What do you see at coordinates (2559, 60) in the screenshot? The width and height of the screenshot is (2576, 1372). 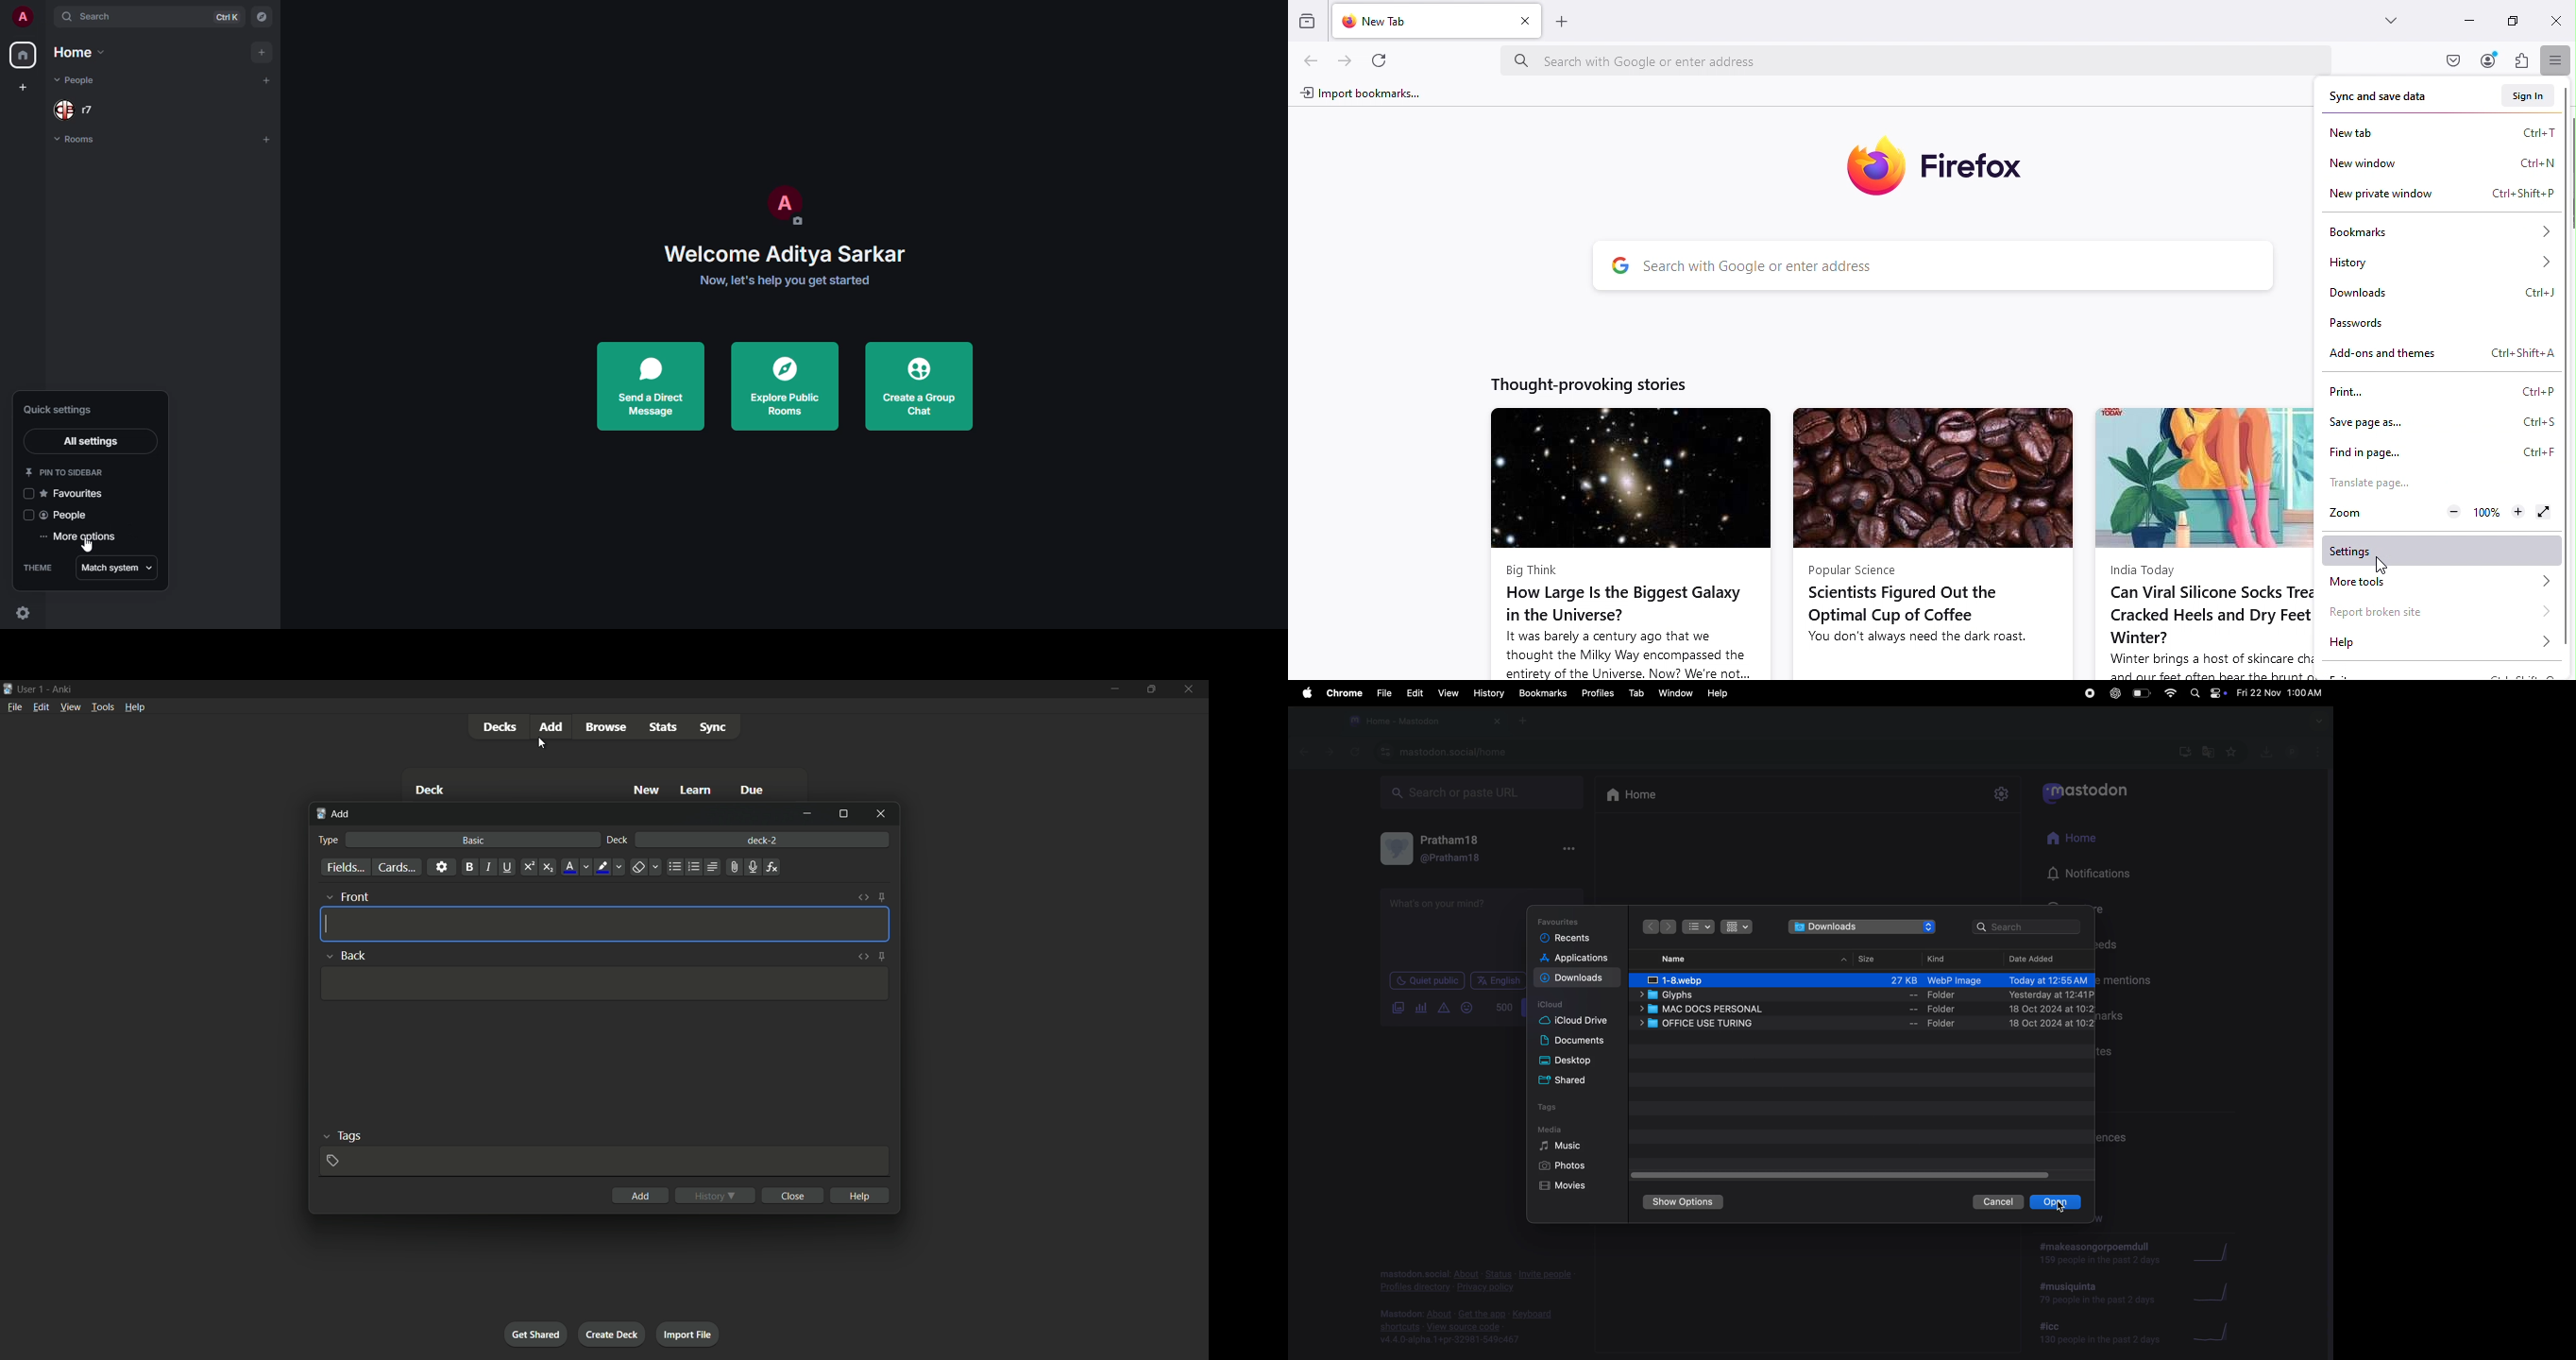 I see `Open application menu` at bounding box center [2559, 60].